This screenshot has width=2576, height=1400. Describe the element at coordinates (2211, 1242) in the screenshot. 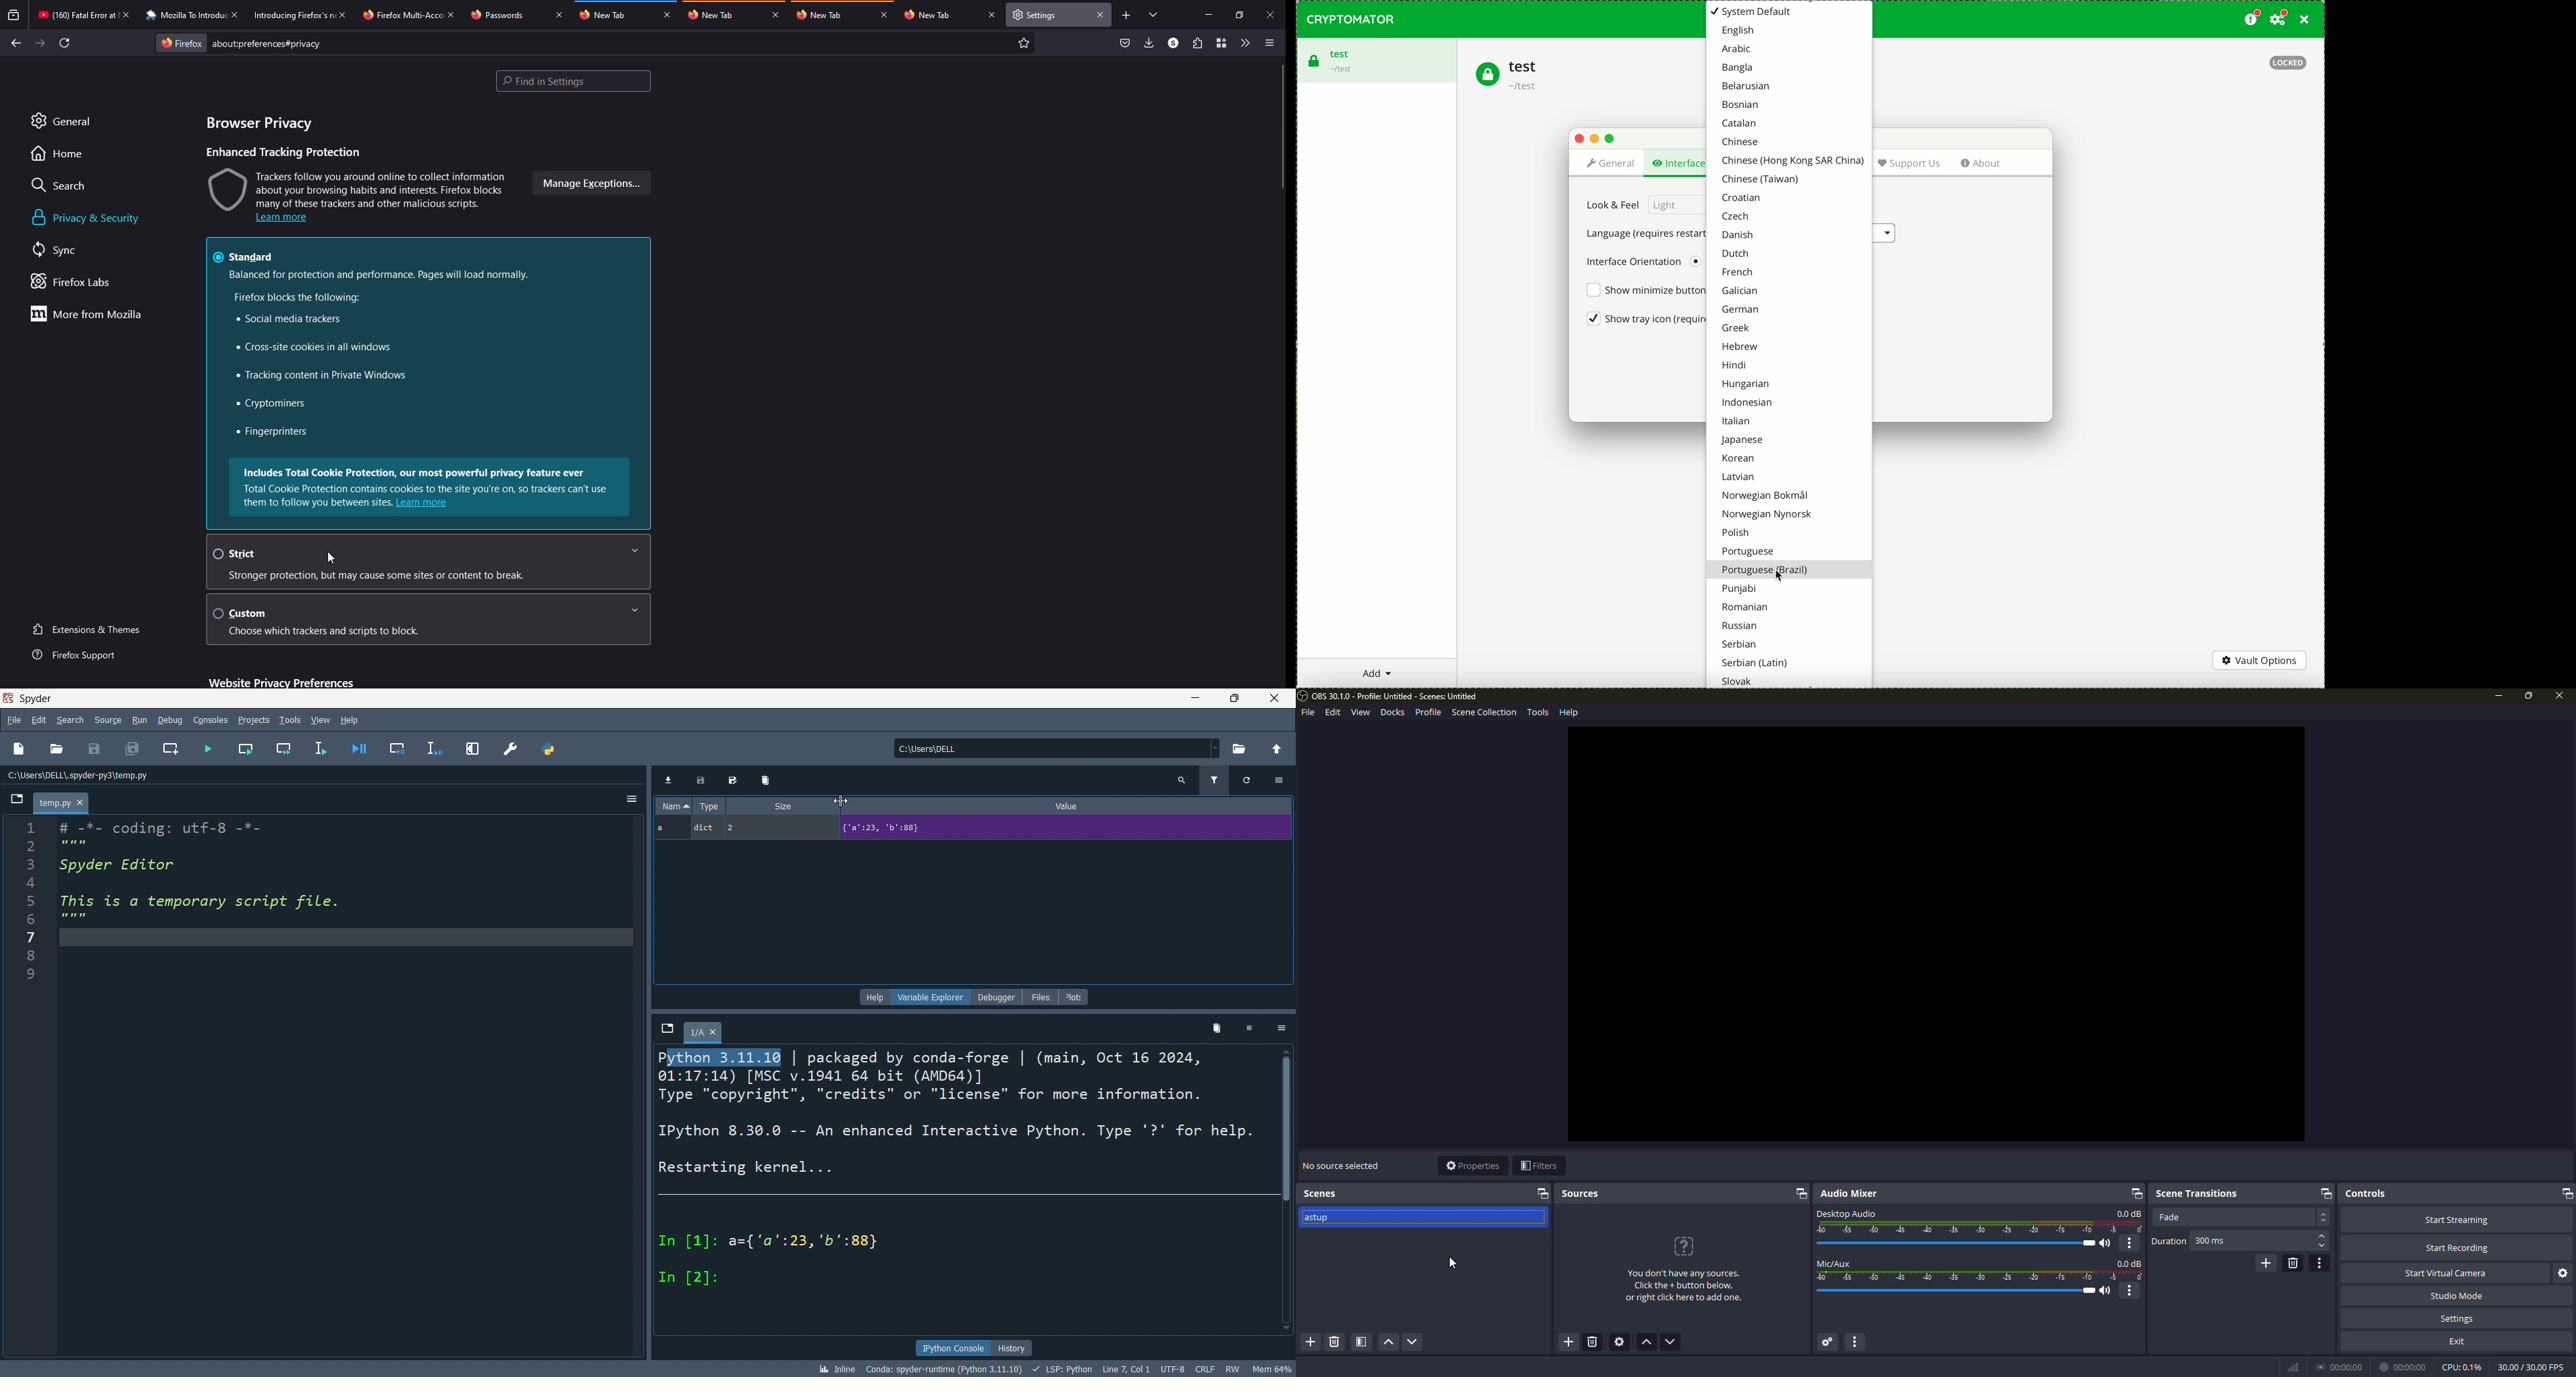

I see `300 ms` at that location.